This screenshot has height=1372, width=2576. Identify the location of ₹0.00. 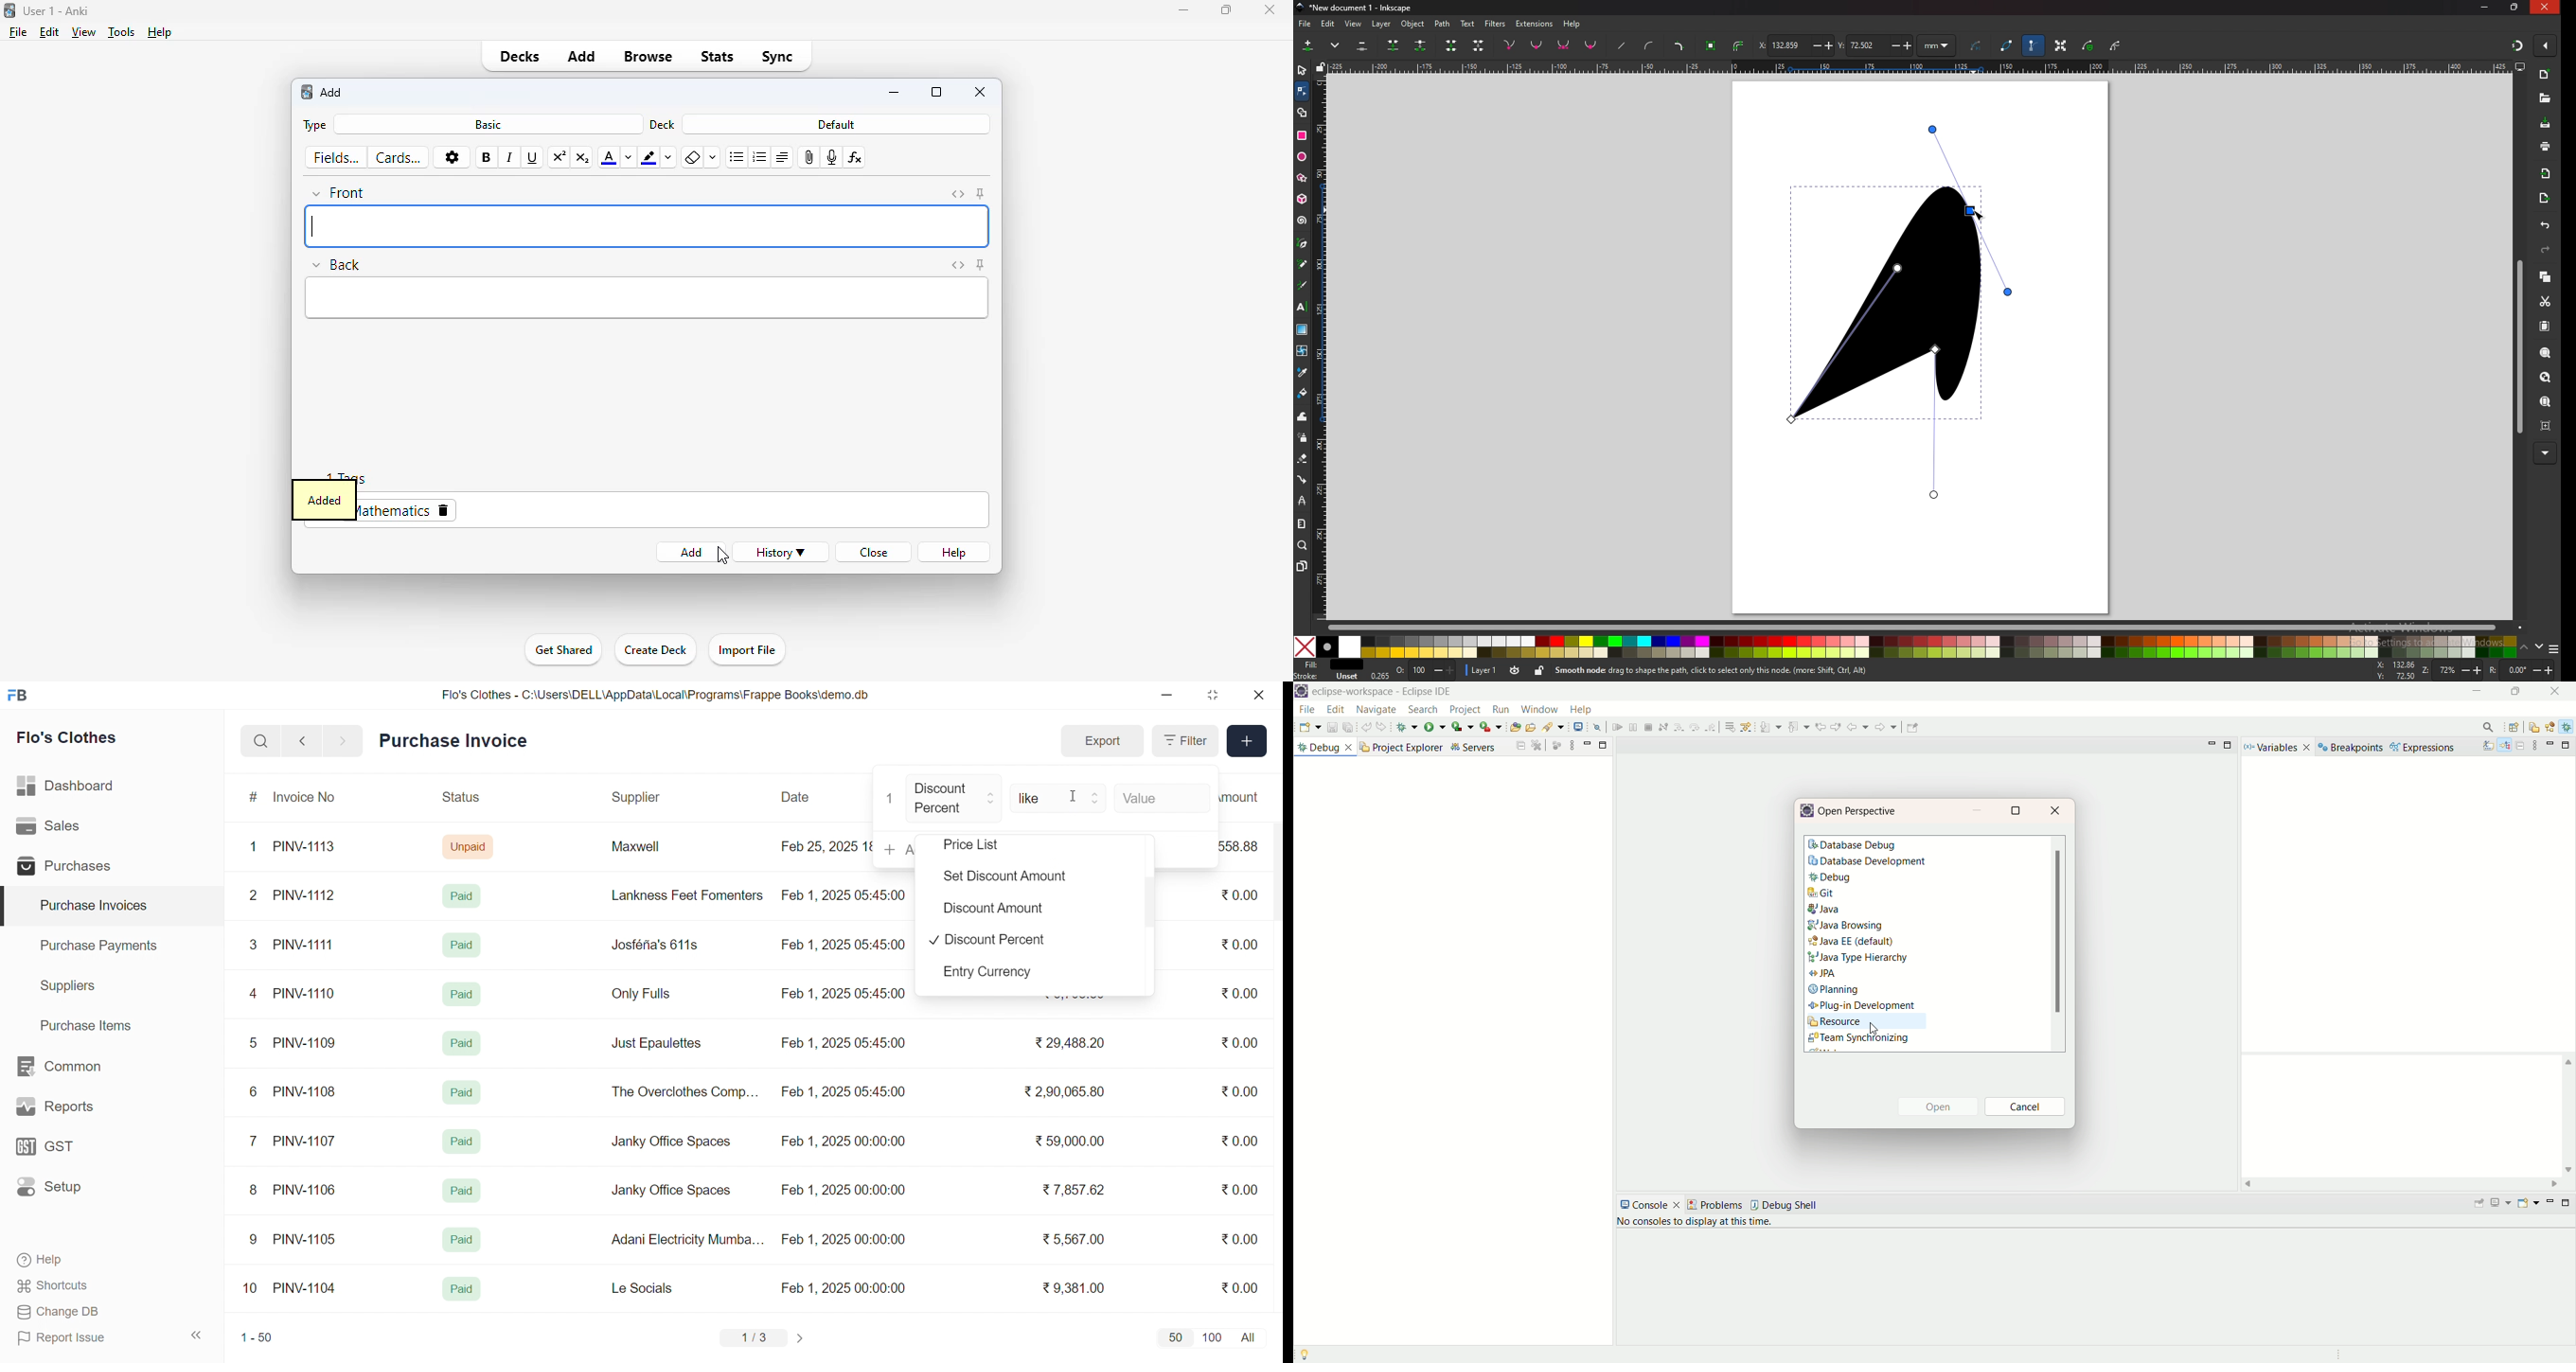
(1242, 943).